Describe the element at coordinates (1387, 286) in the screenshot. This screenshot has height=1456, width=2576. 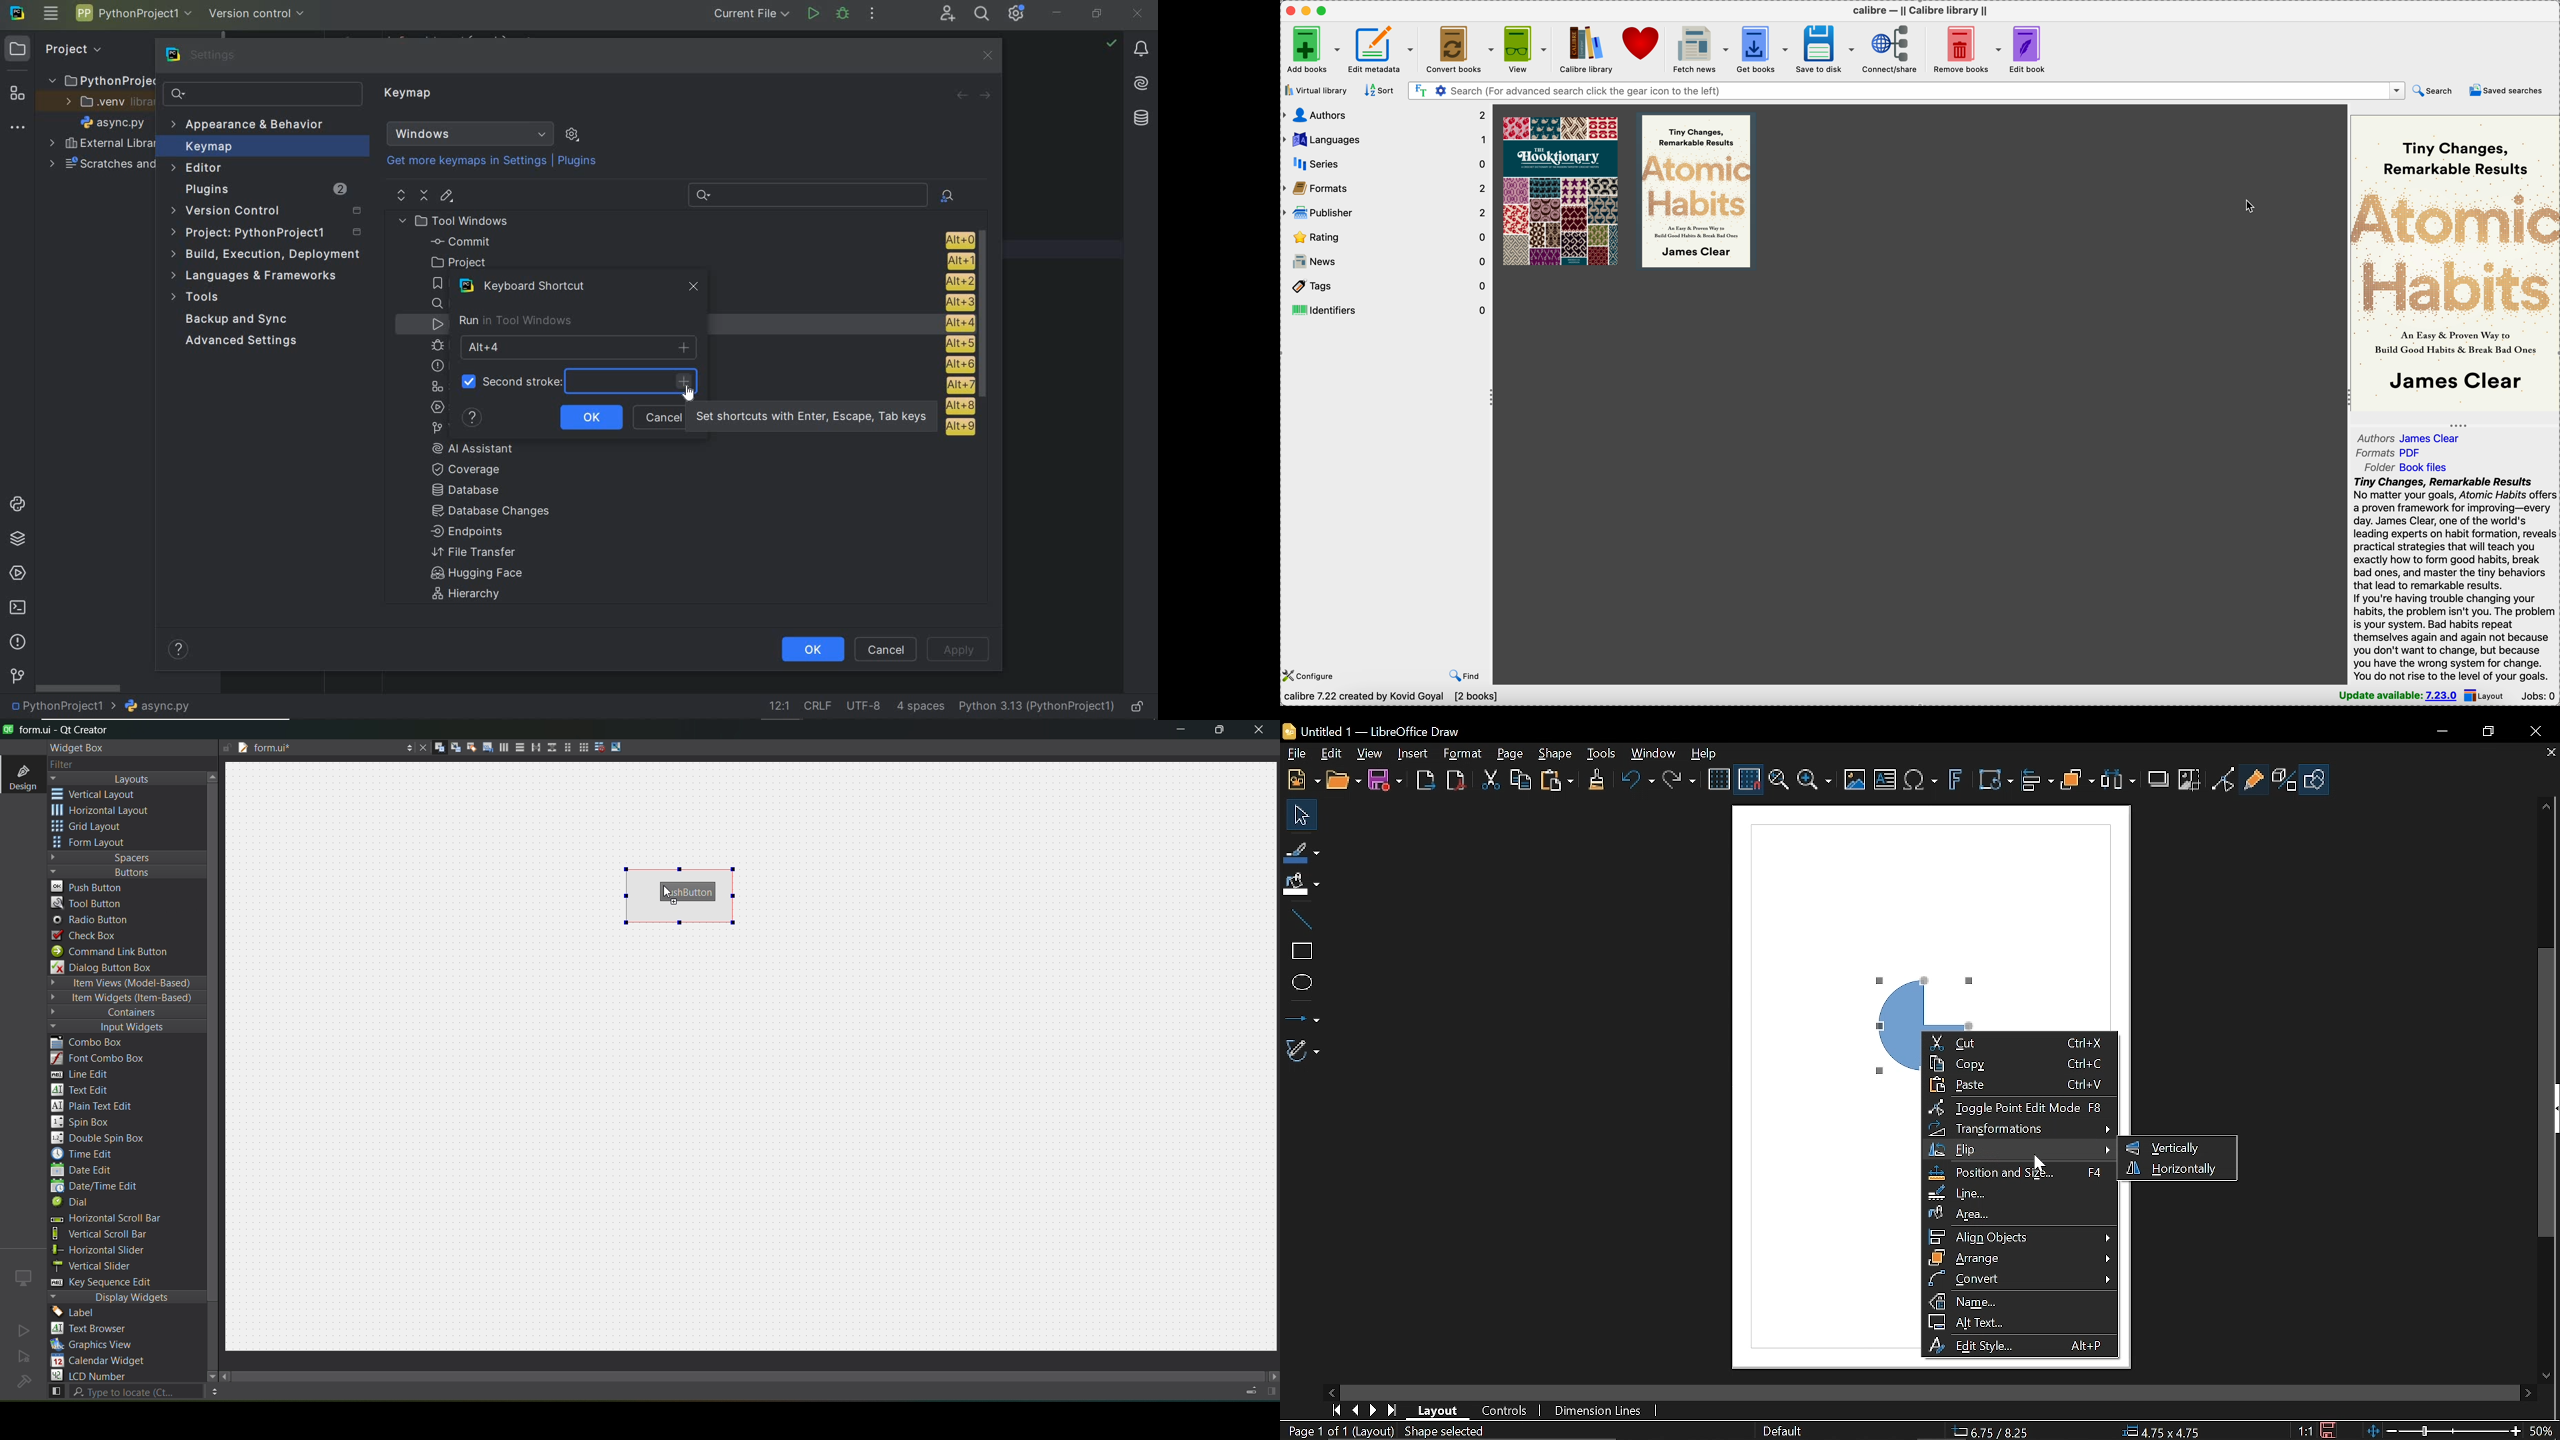
I see `tags` at that location.